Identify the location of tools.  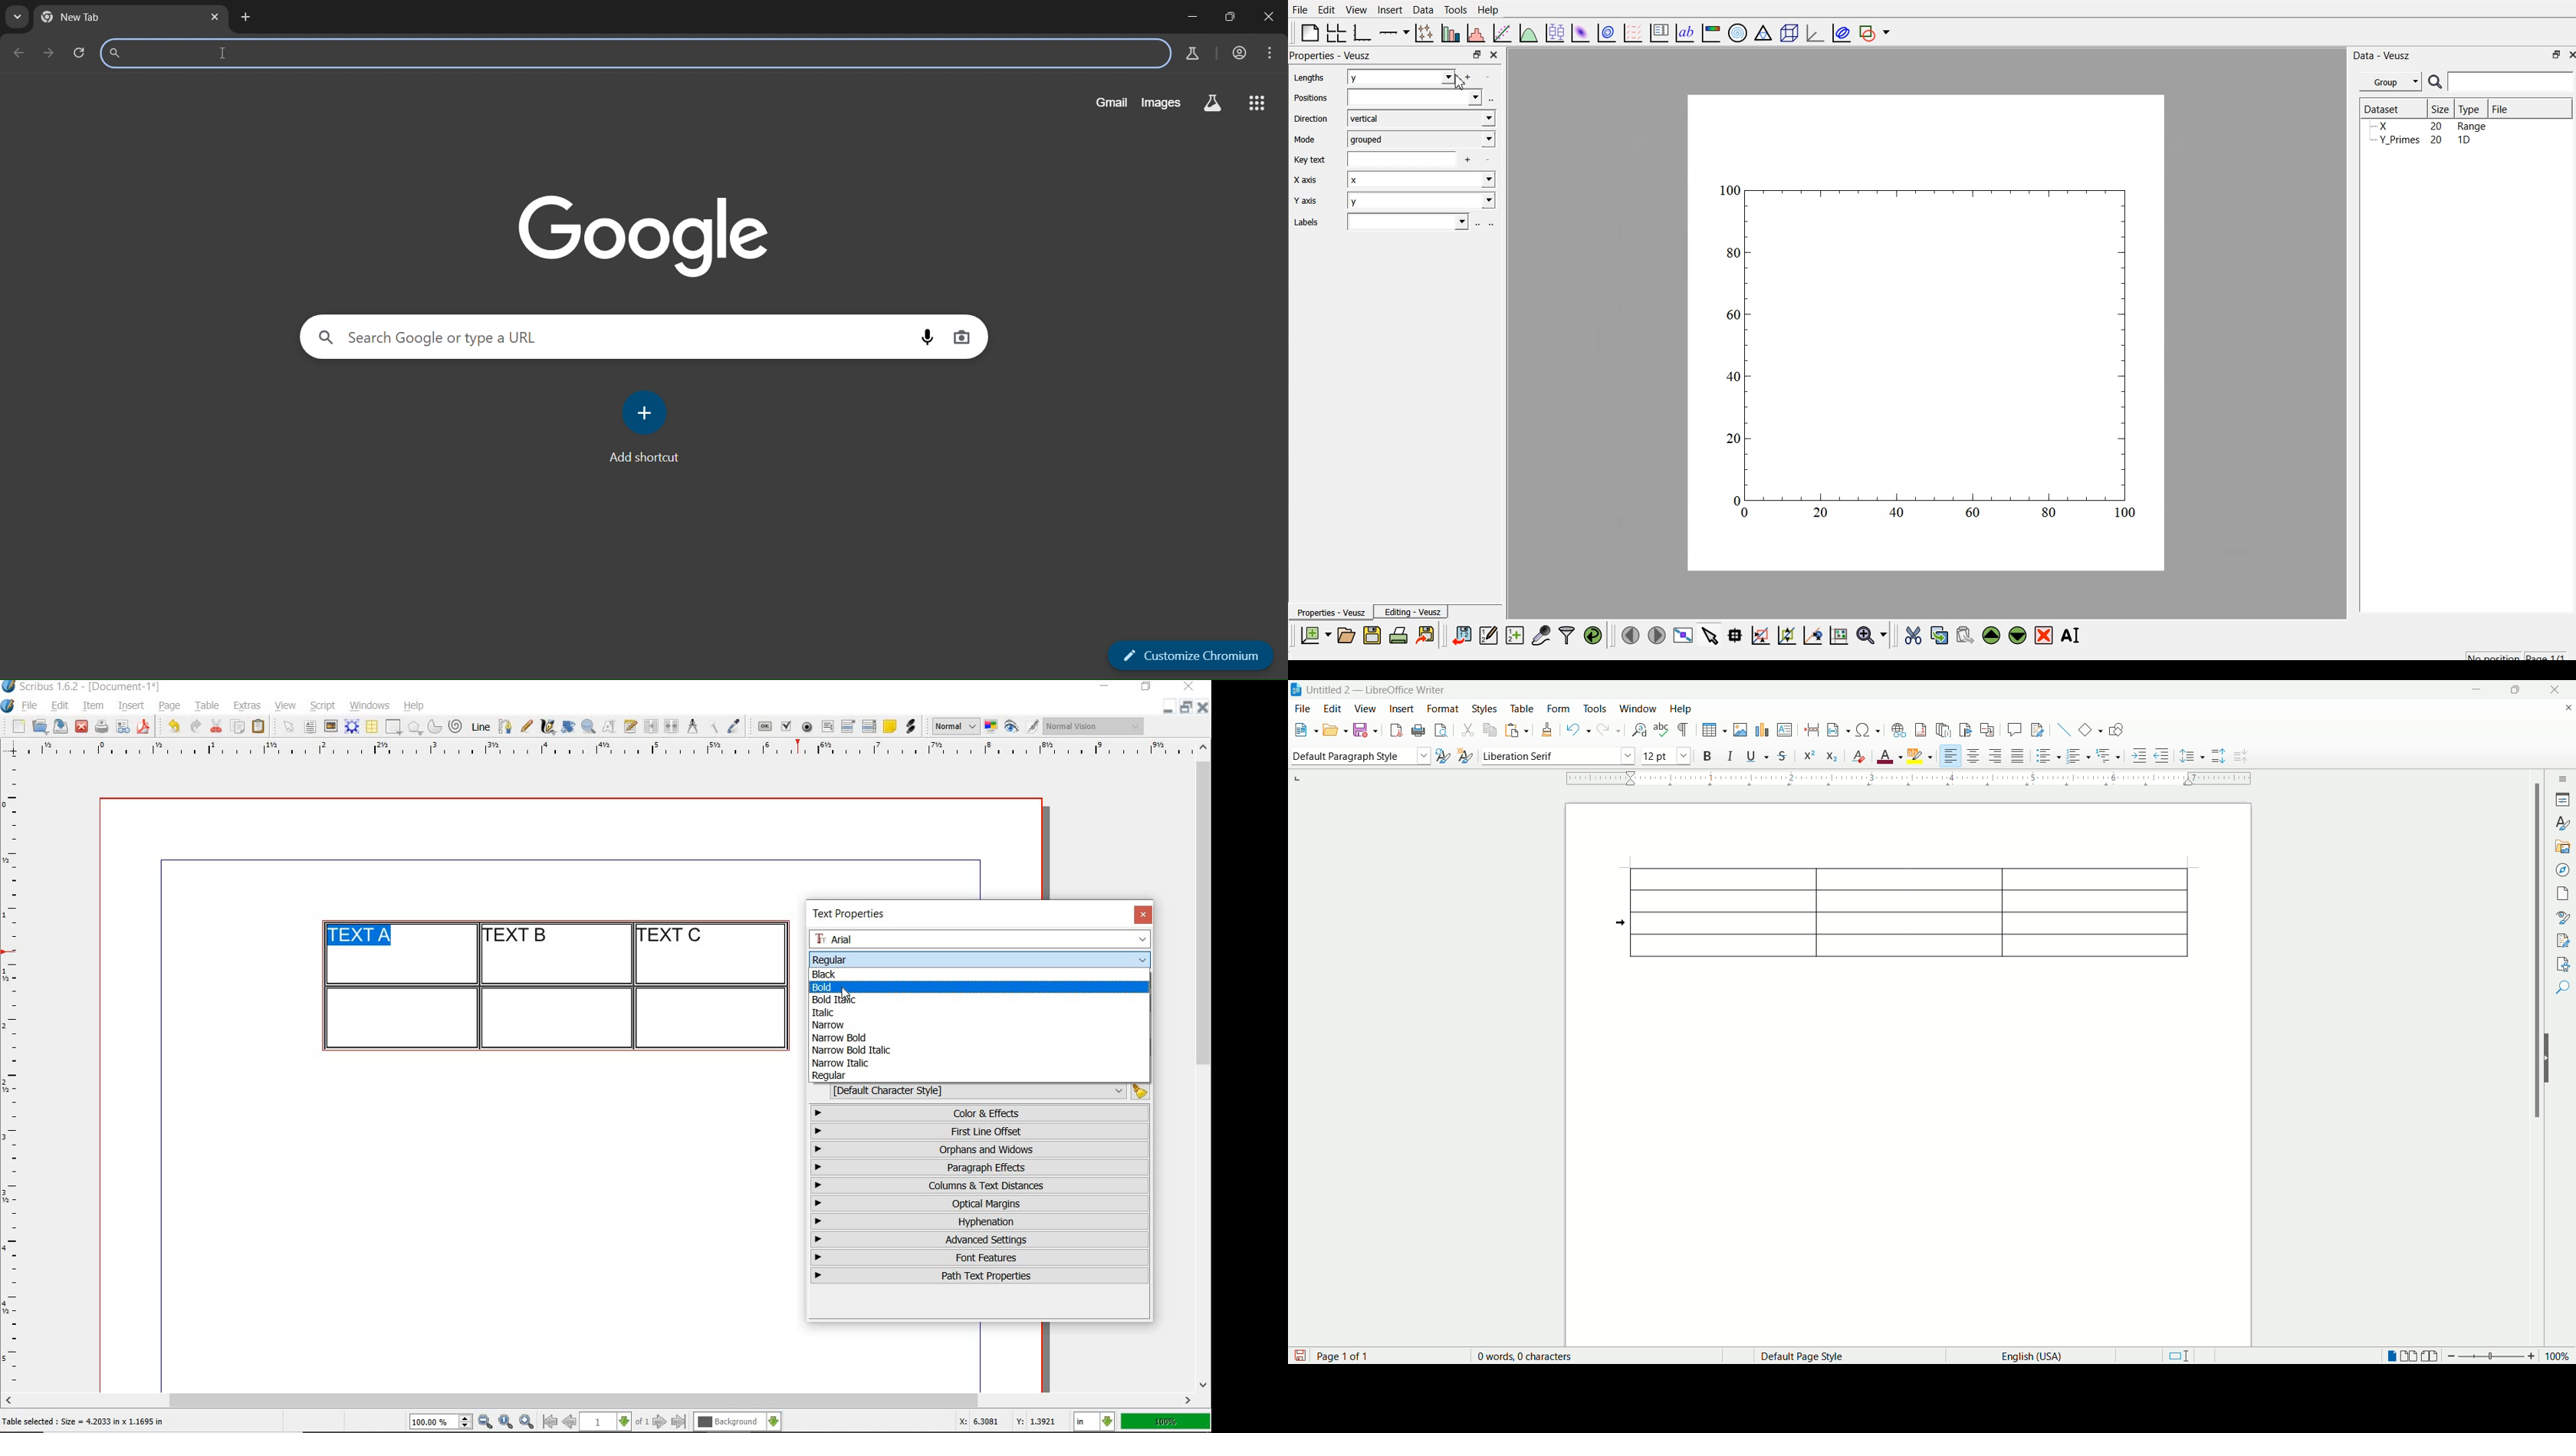
(1594, 708).